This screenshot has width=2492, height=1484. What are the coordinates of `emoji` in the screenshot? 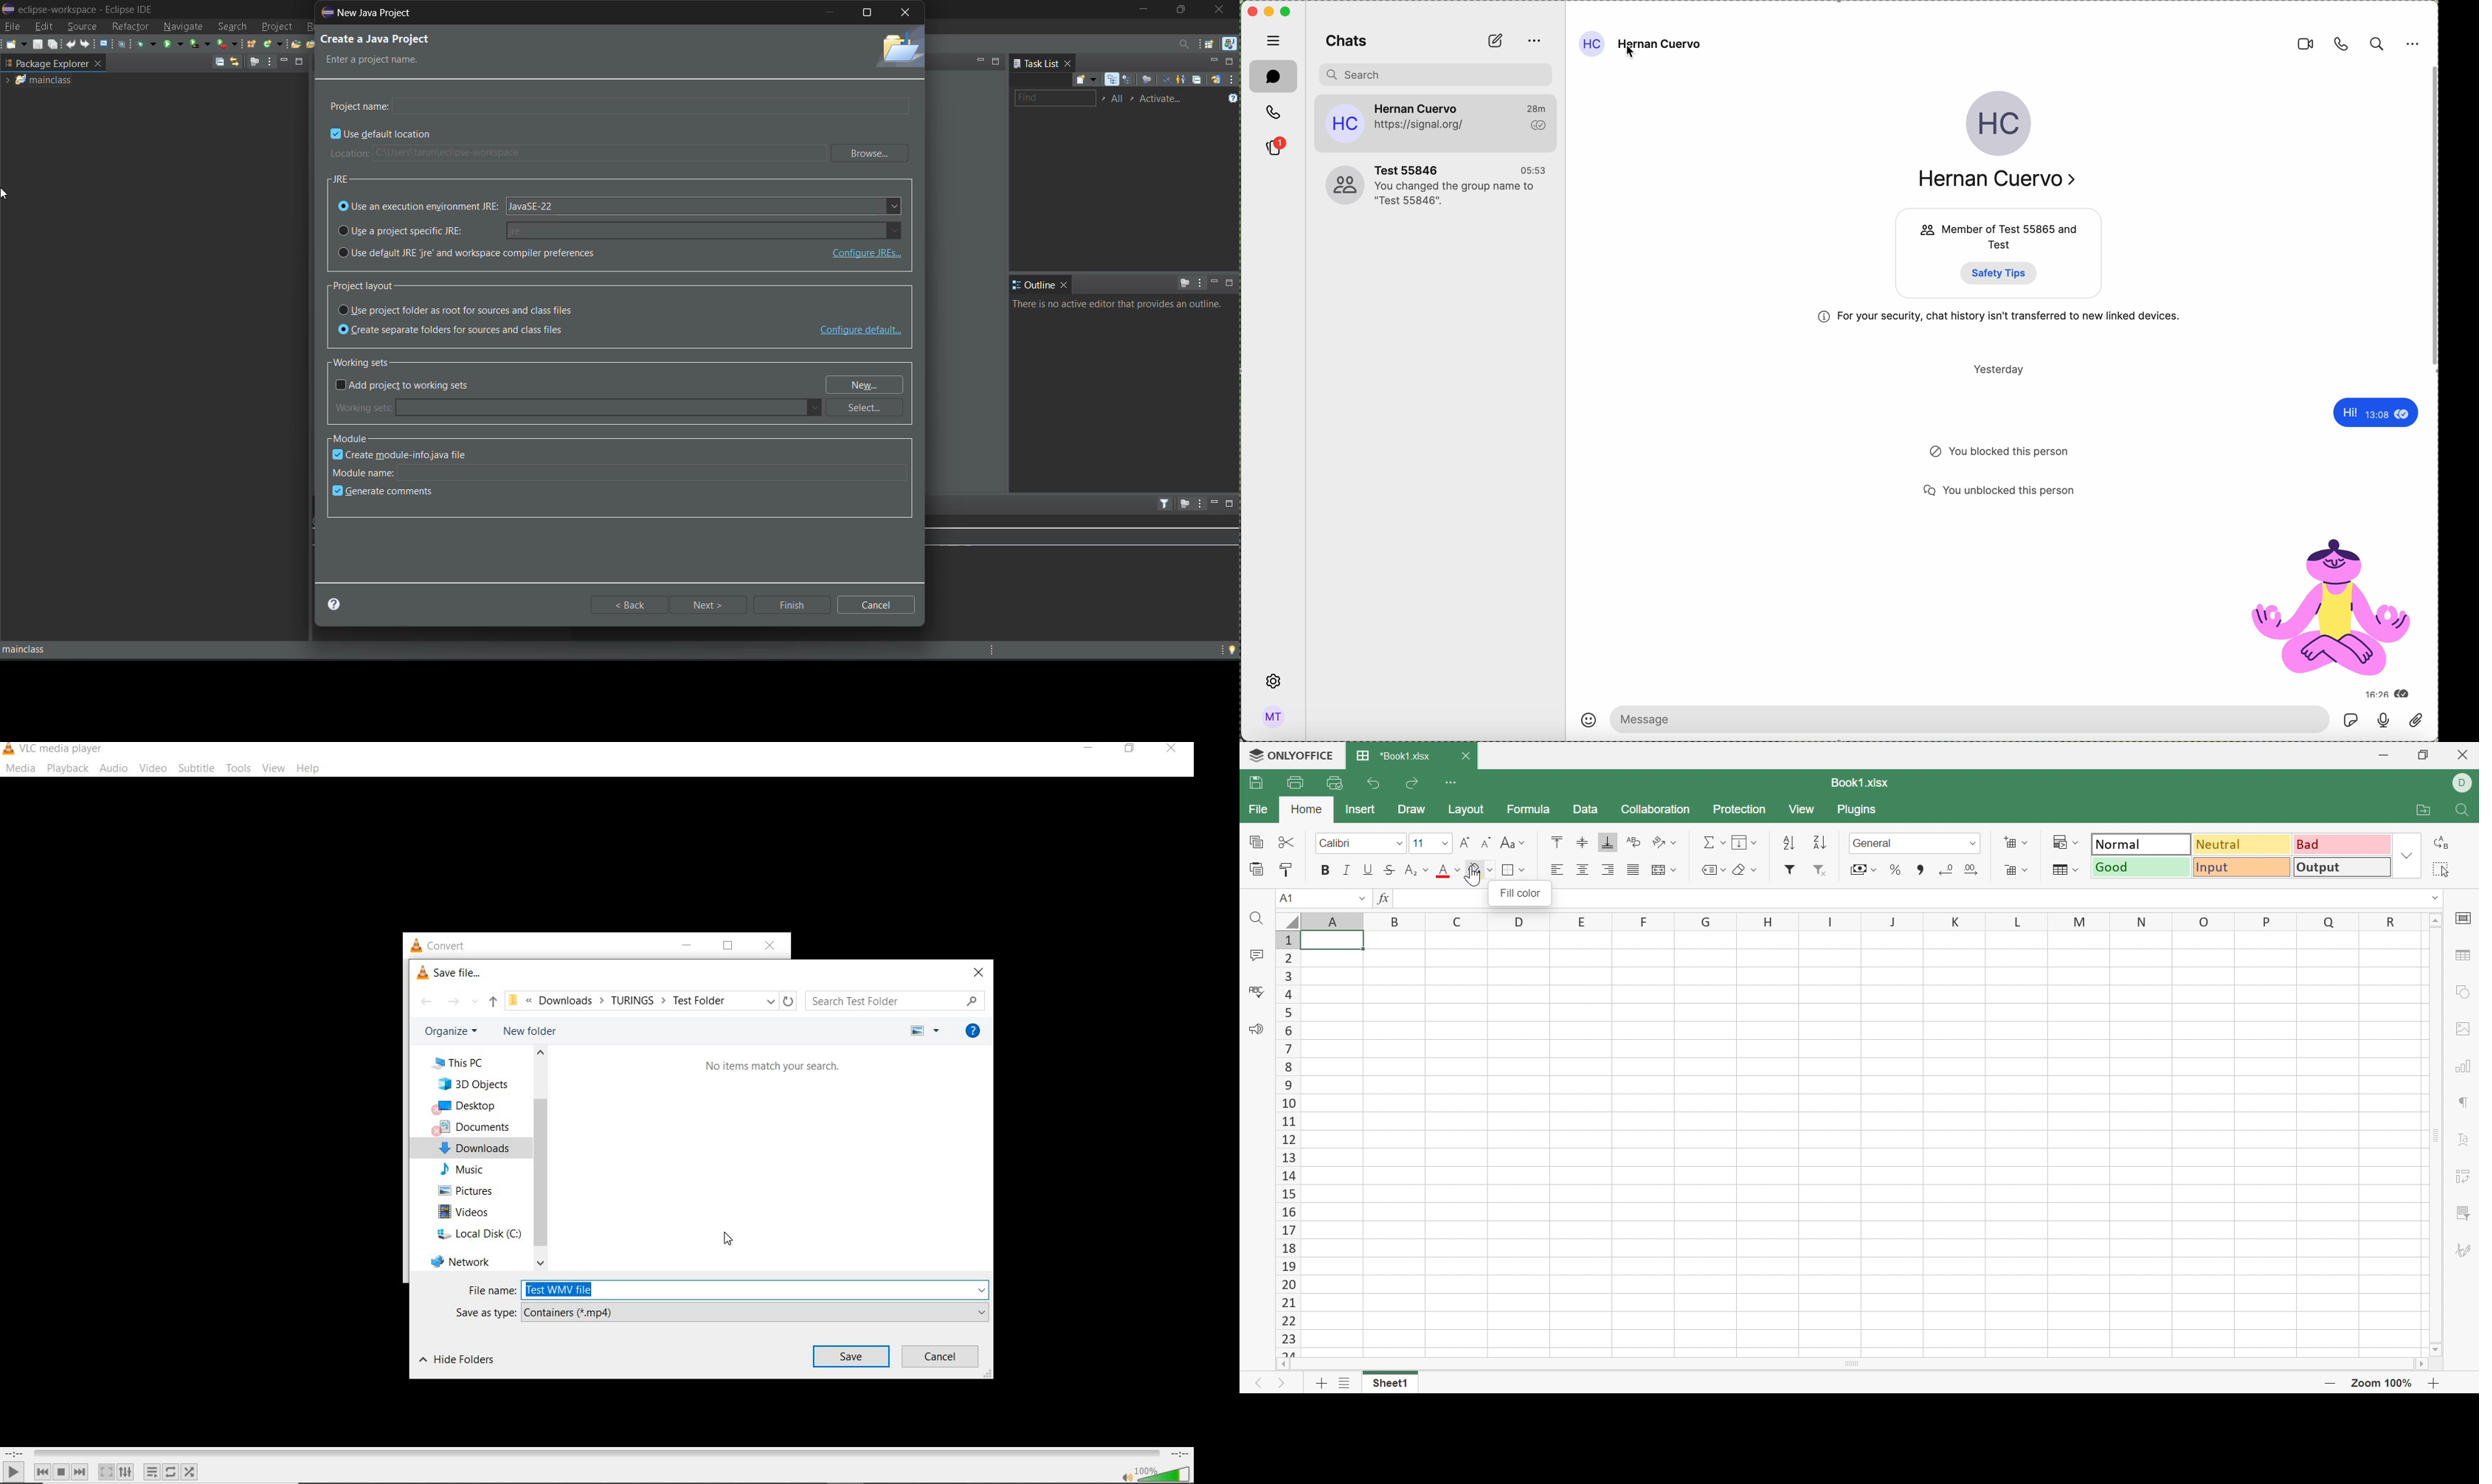 It's located at (1590, 722).